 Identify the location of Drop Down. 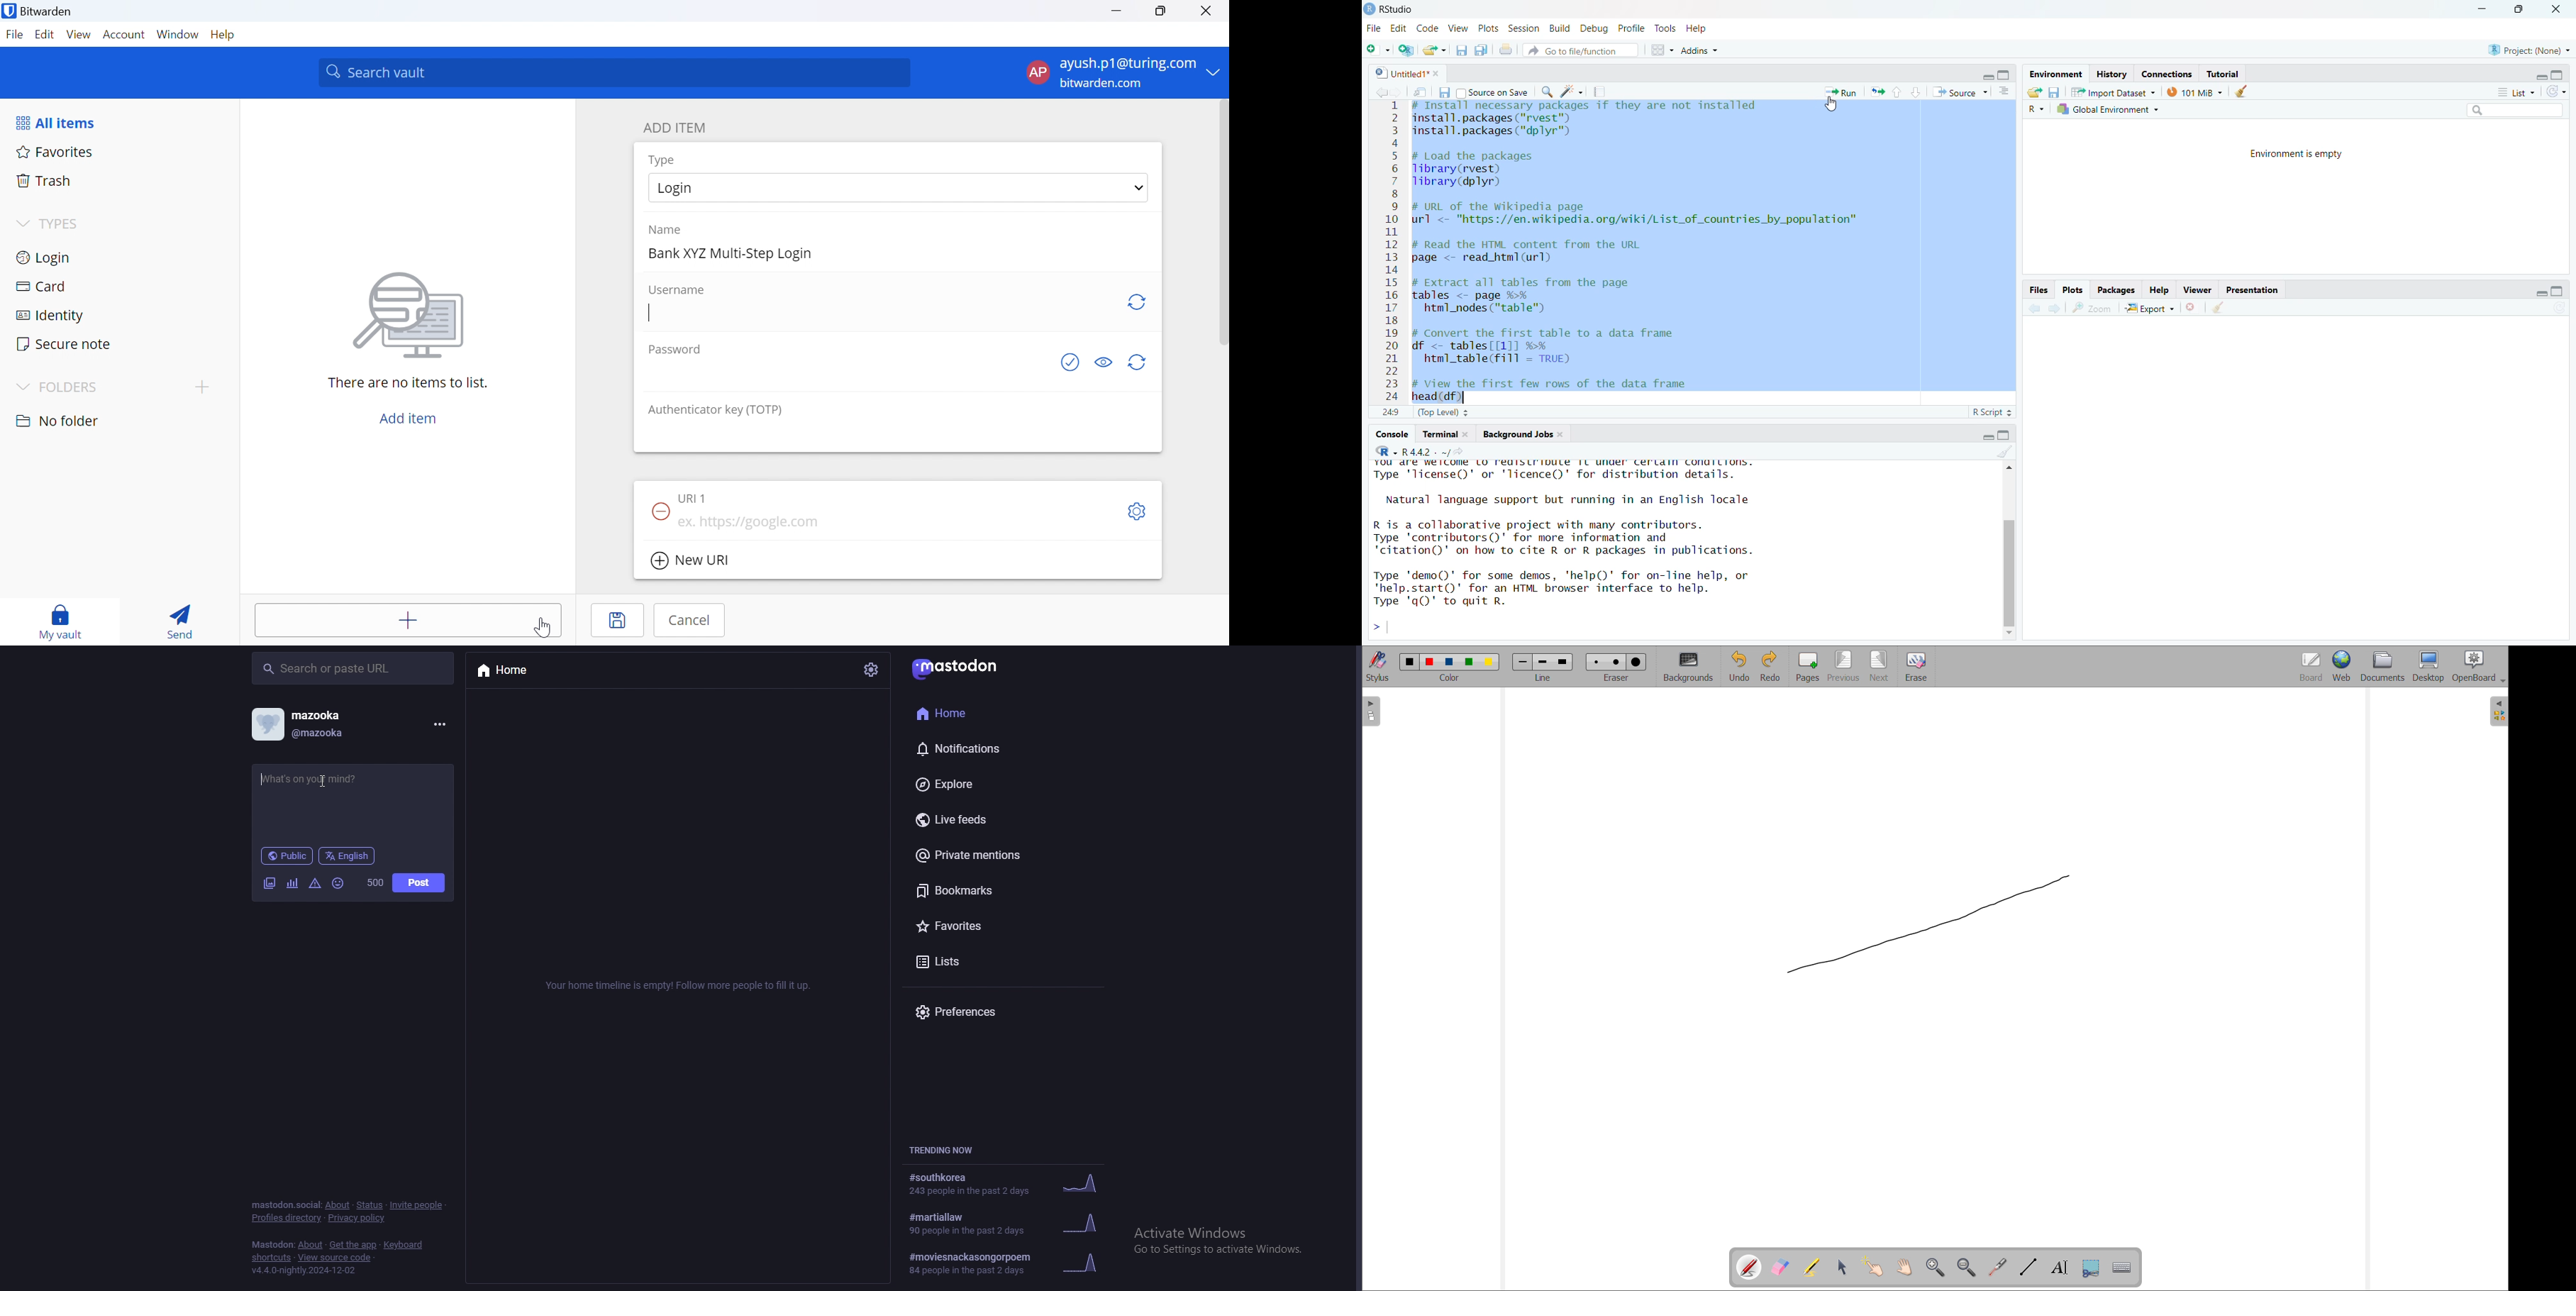
(1137, 189).